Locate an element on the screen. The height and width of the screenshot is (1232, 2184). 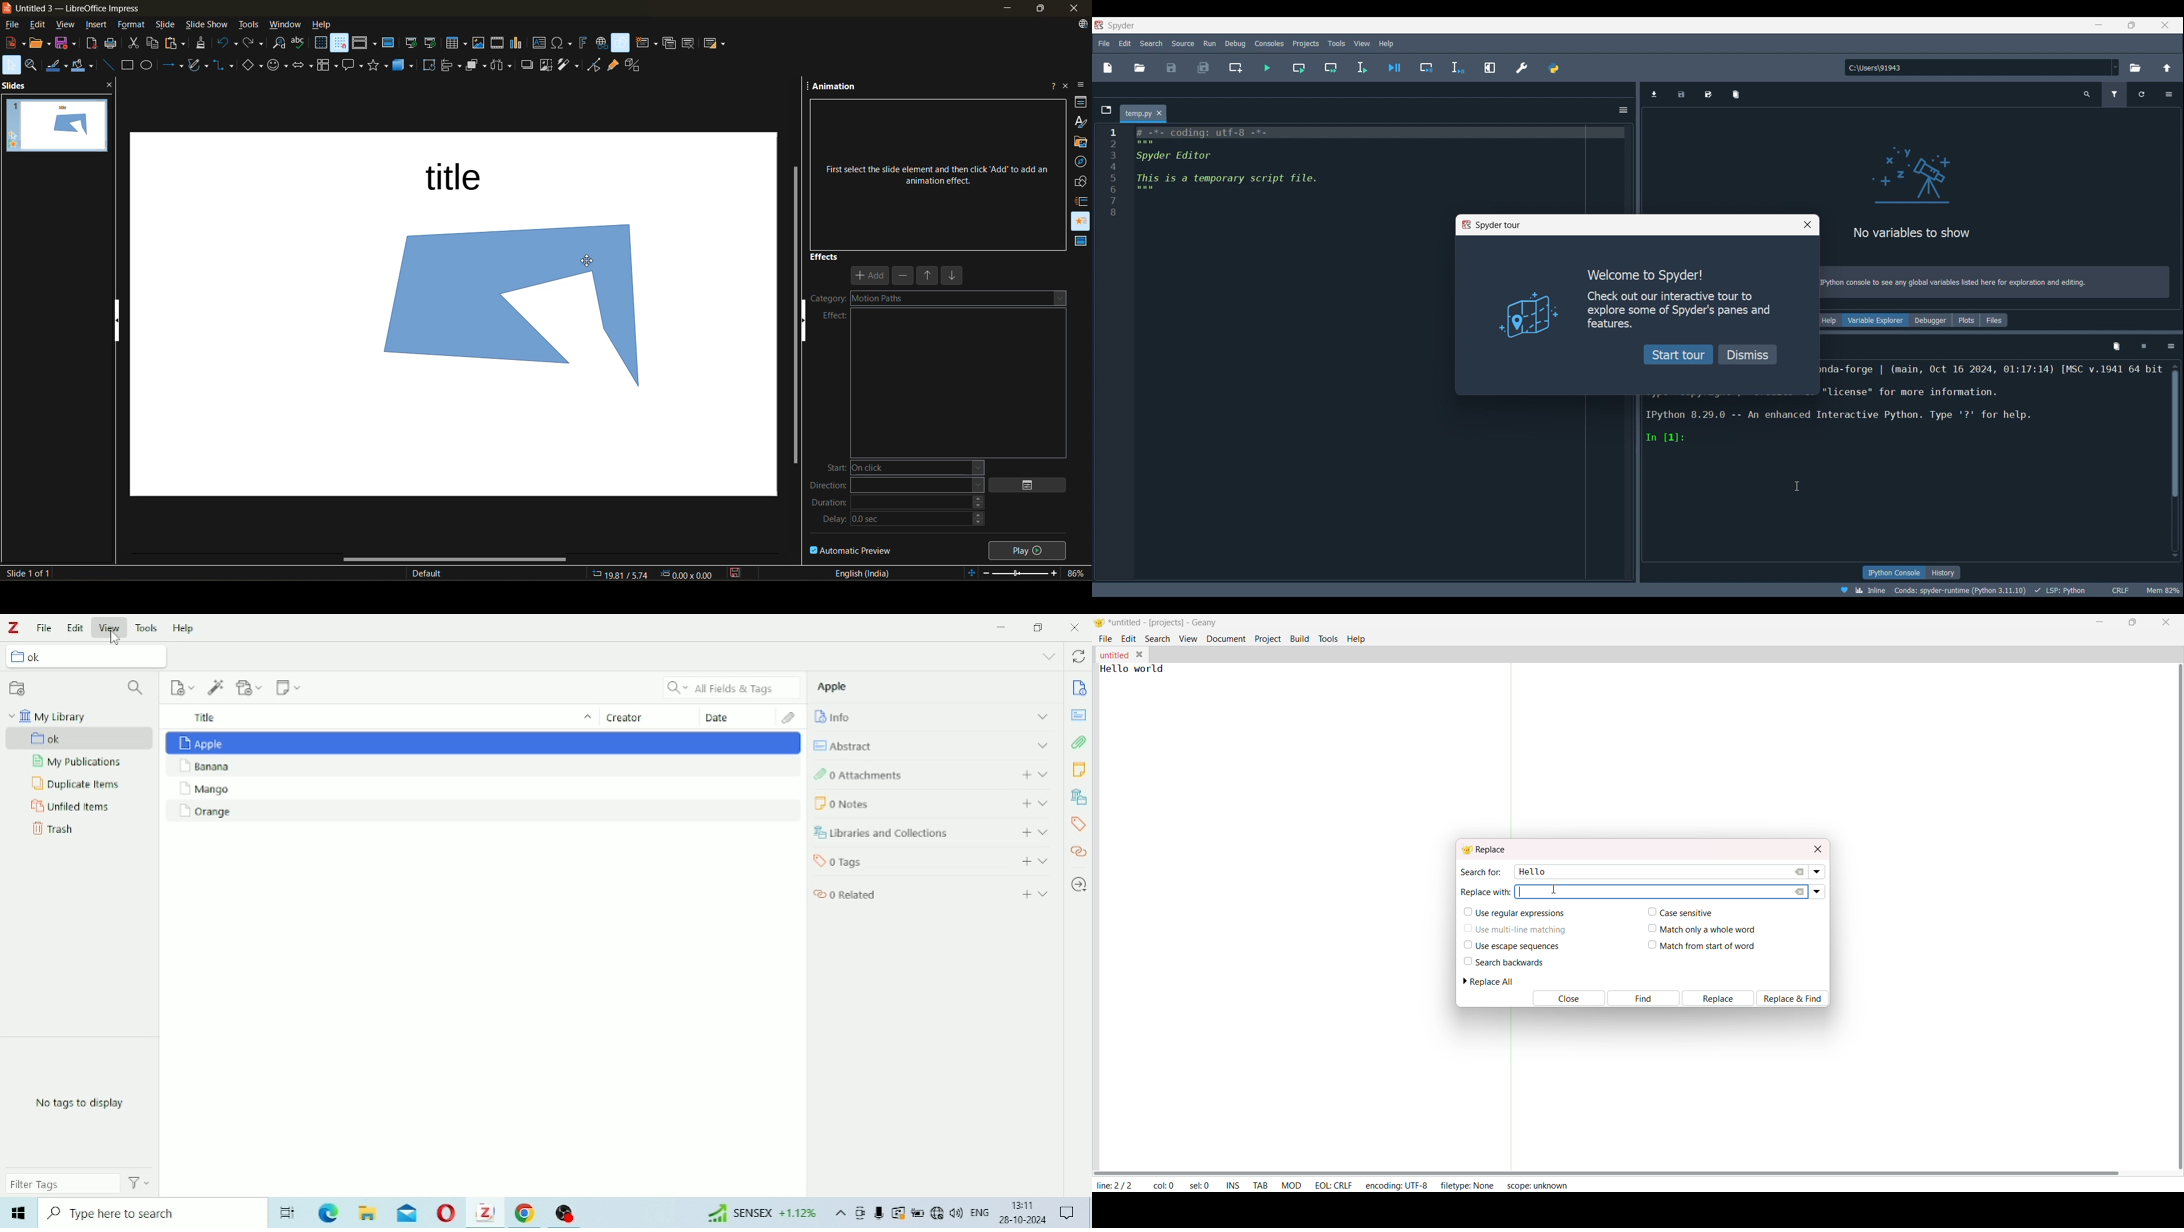
move down is located at coordinates (952, 278).